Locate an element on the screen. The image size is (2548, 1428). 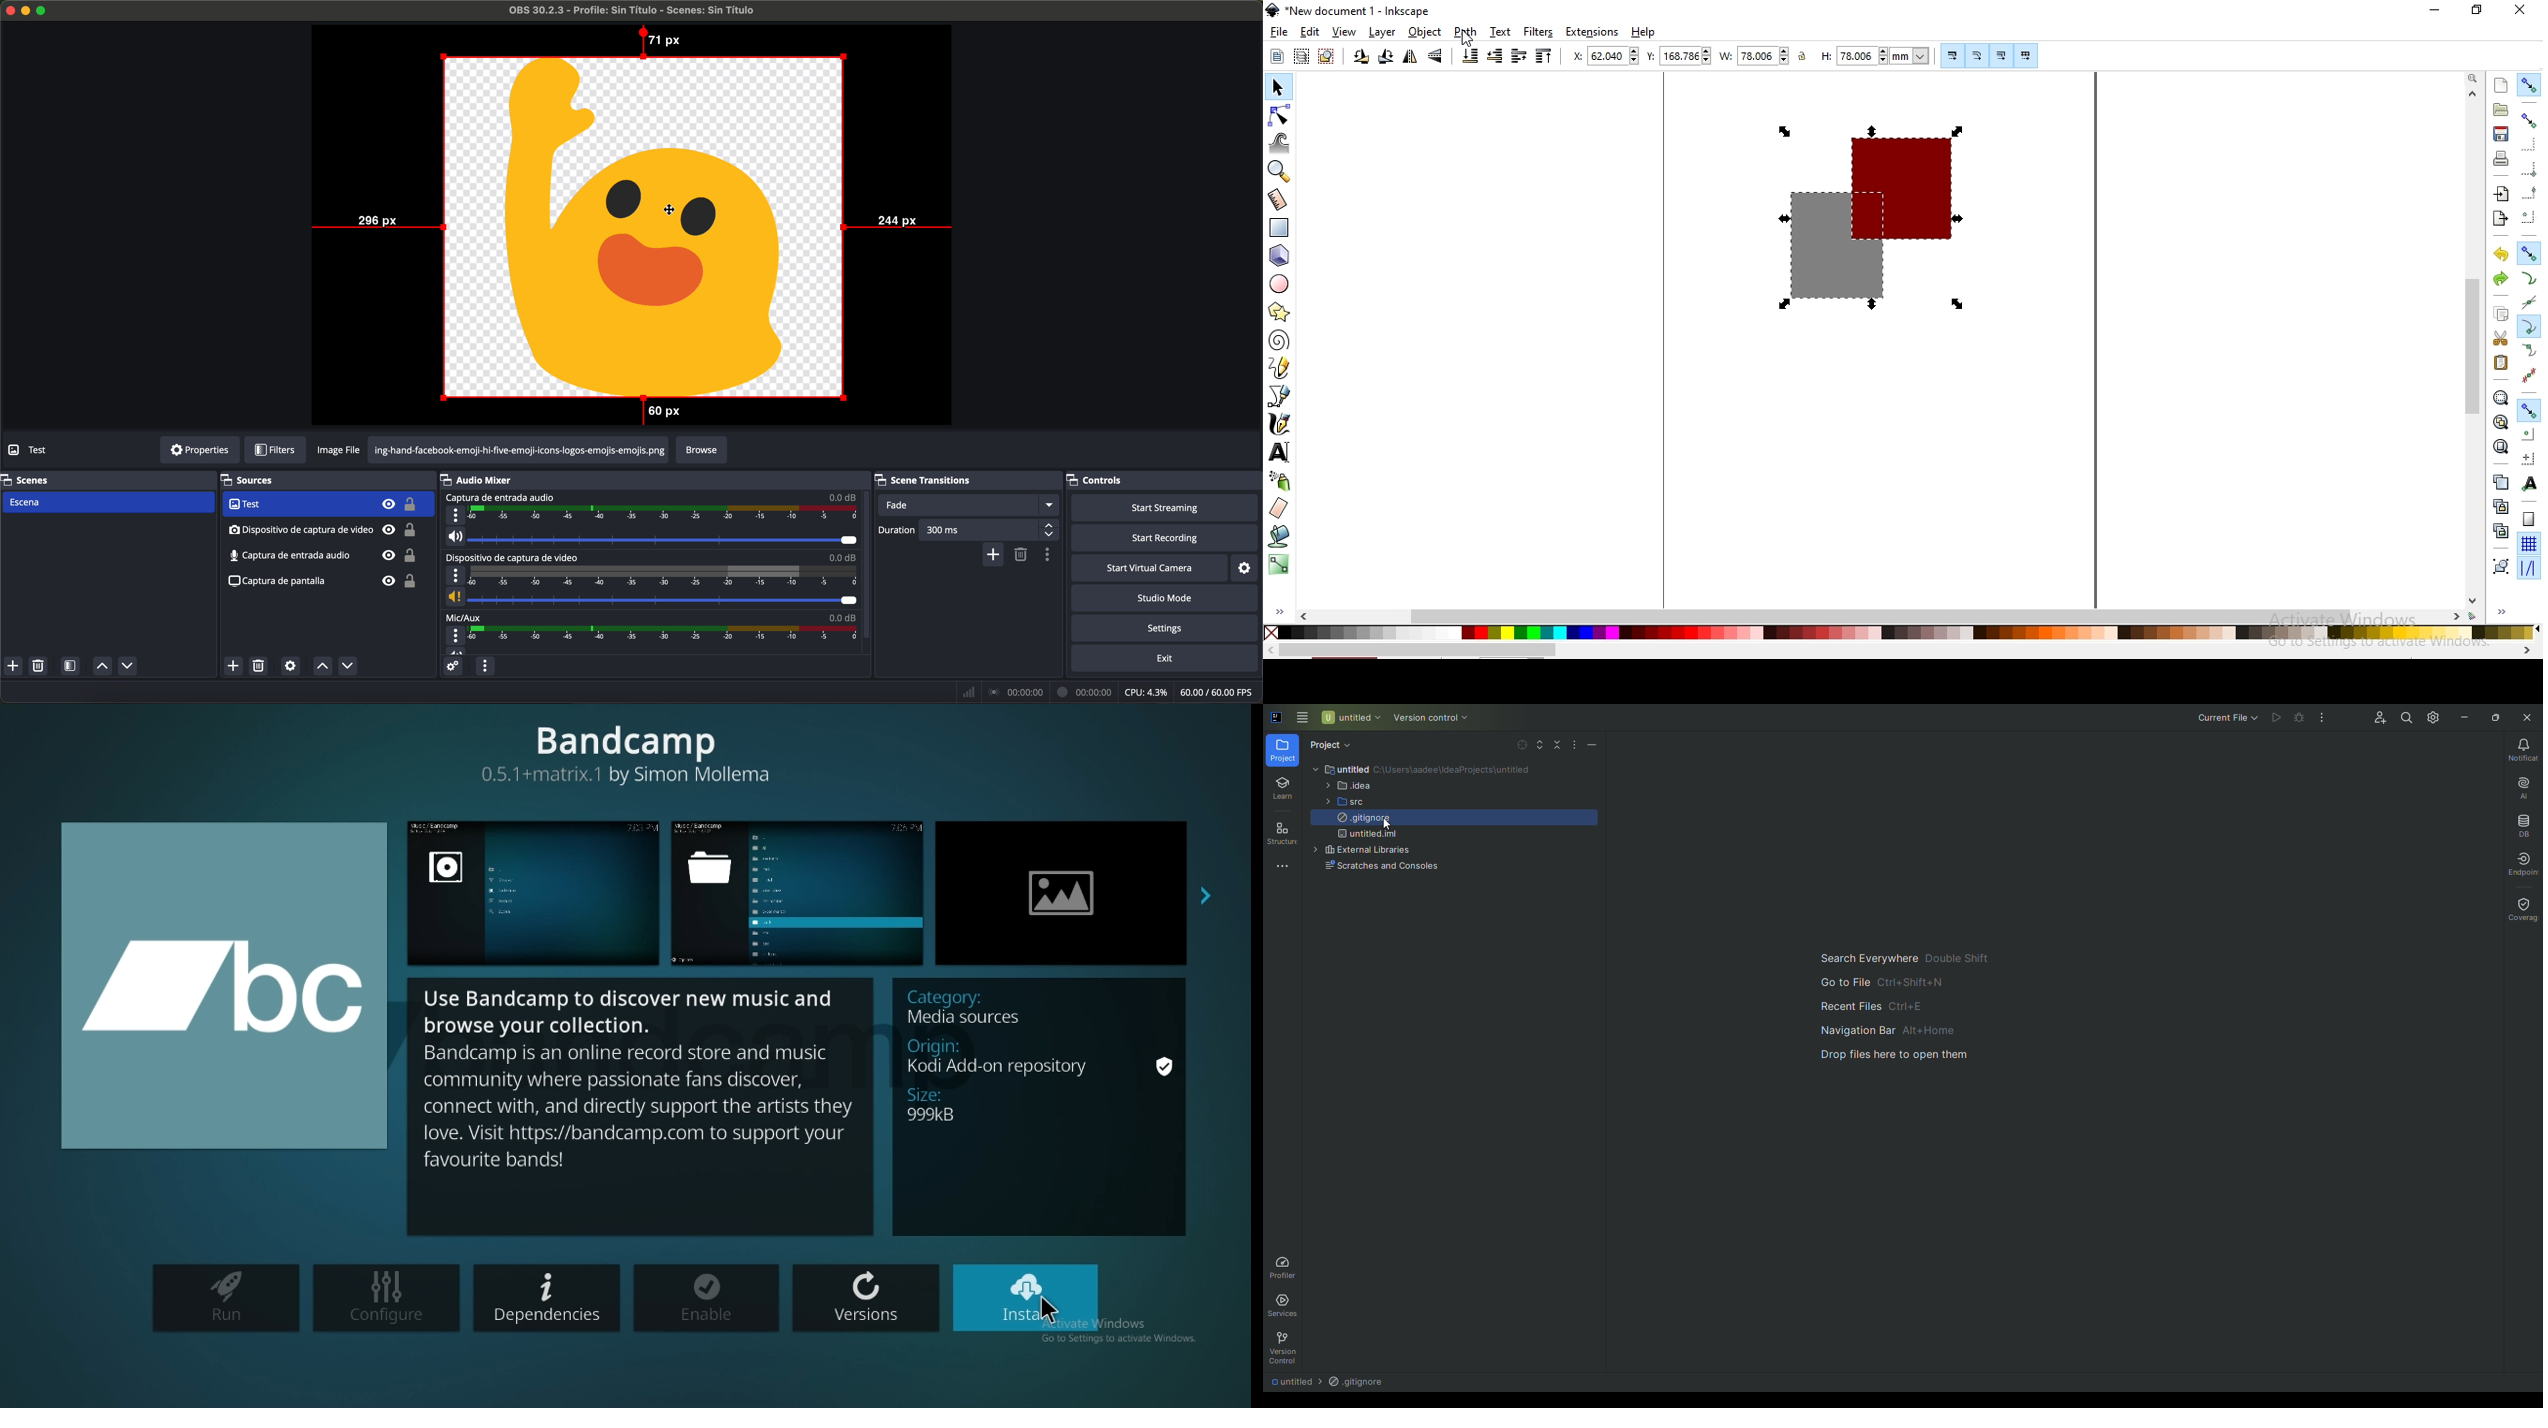
video capture device is located at coordinates (516, 557).